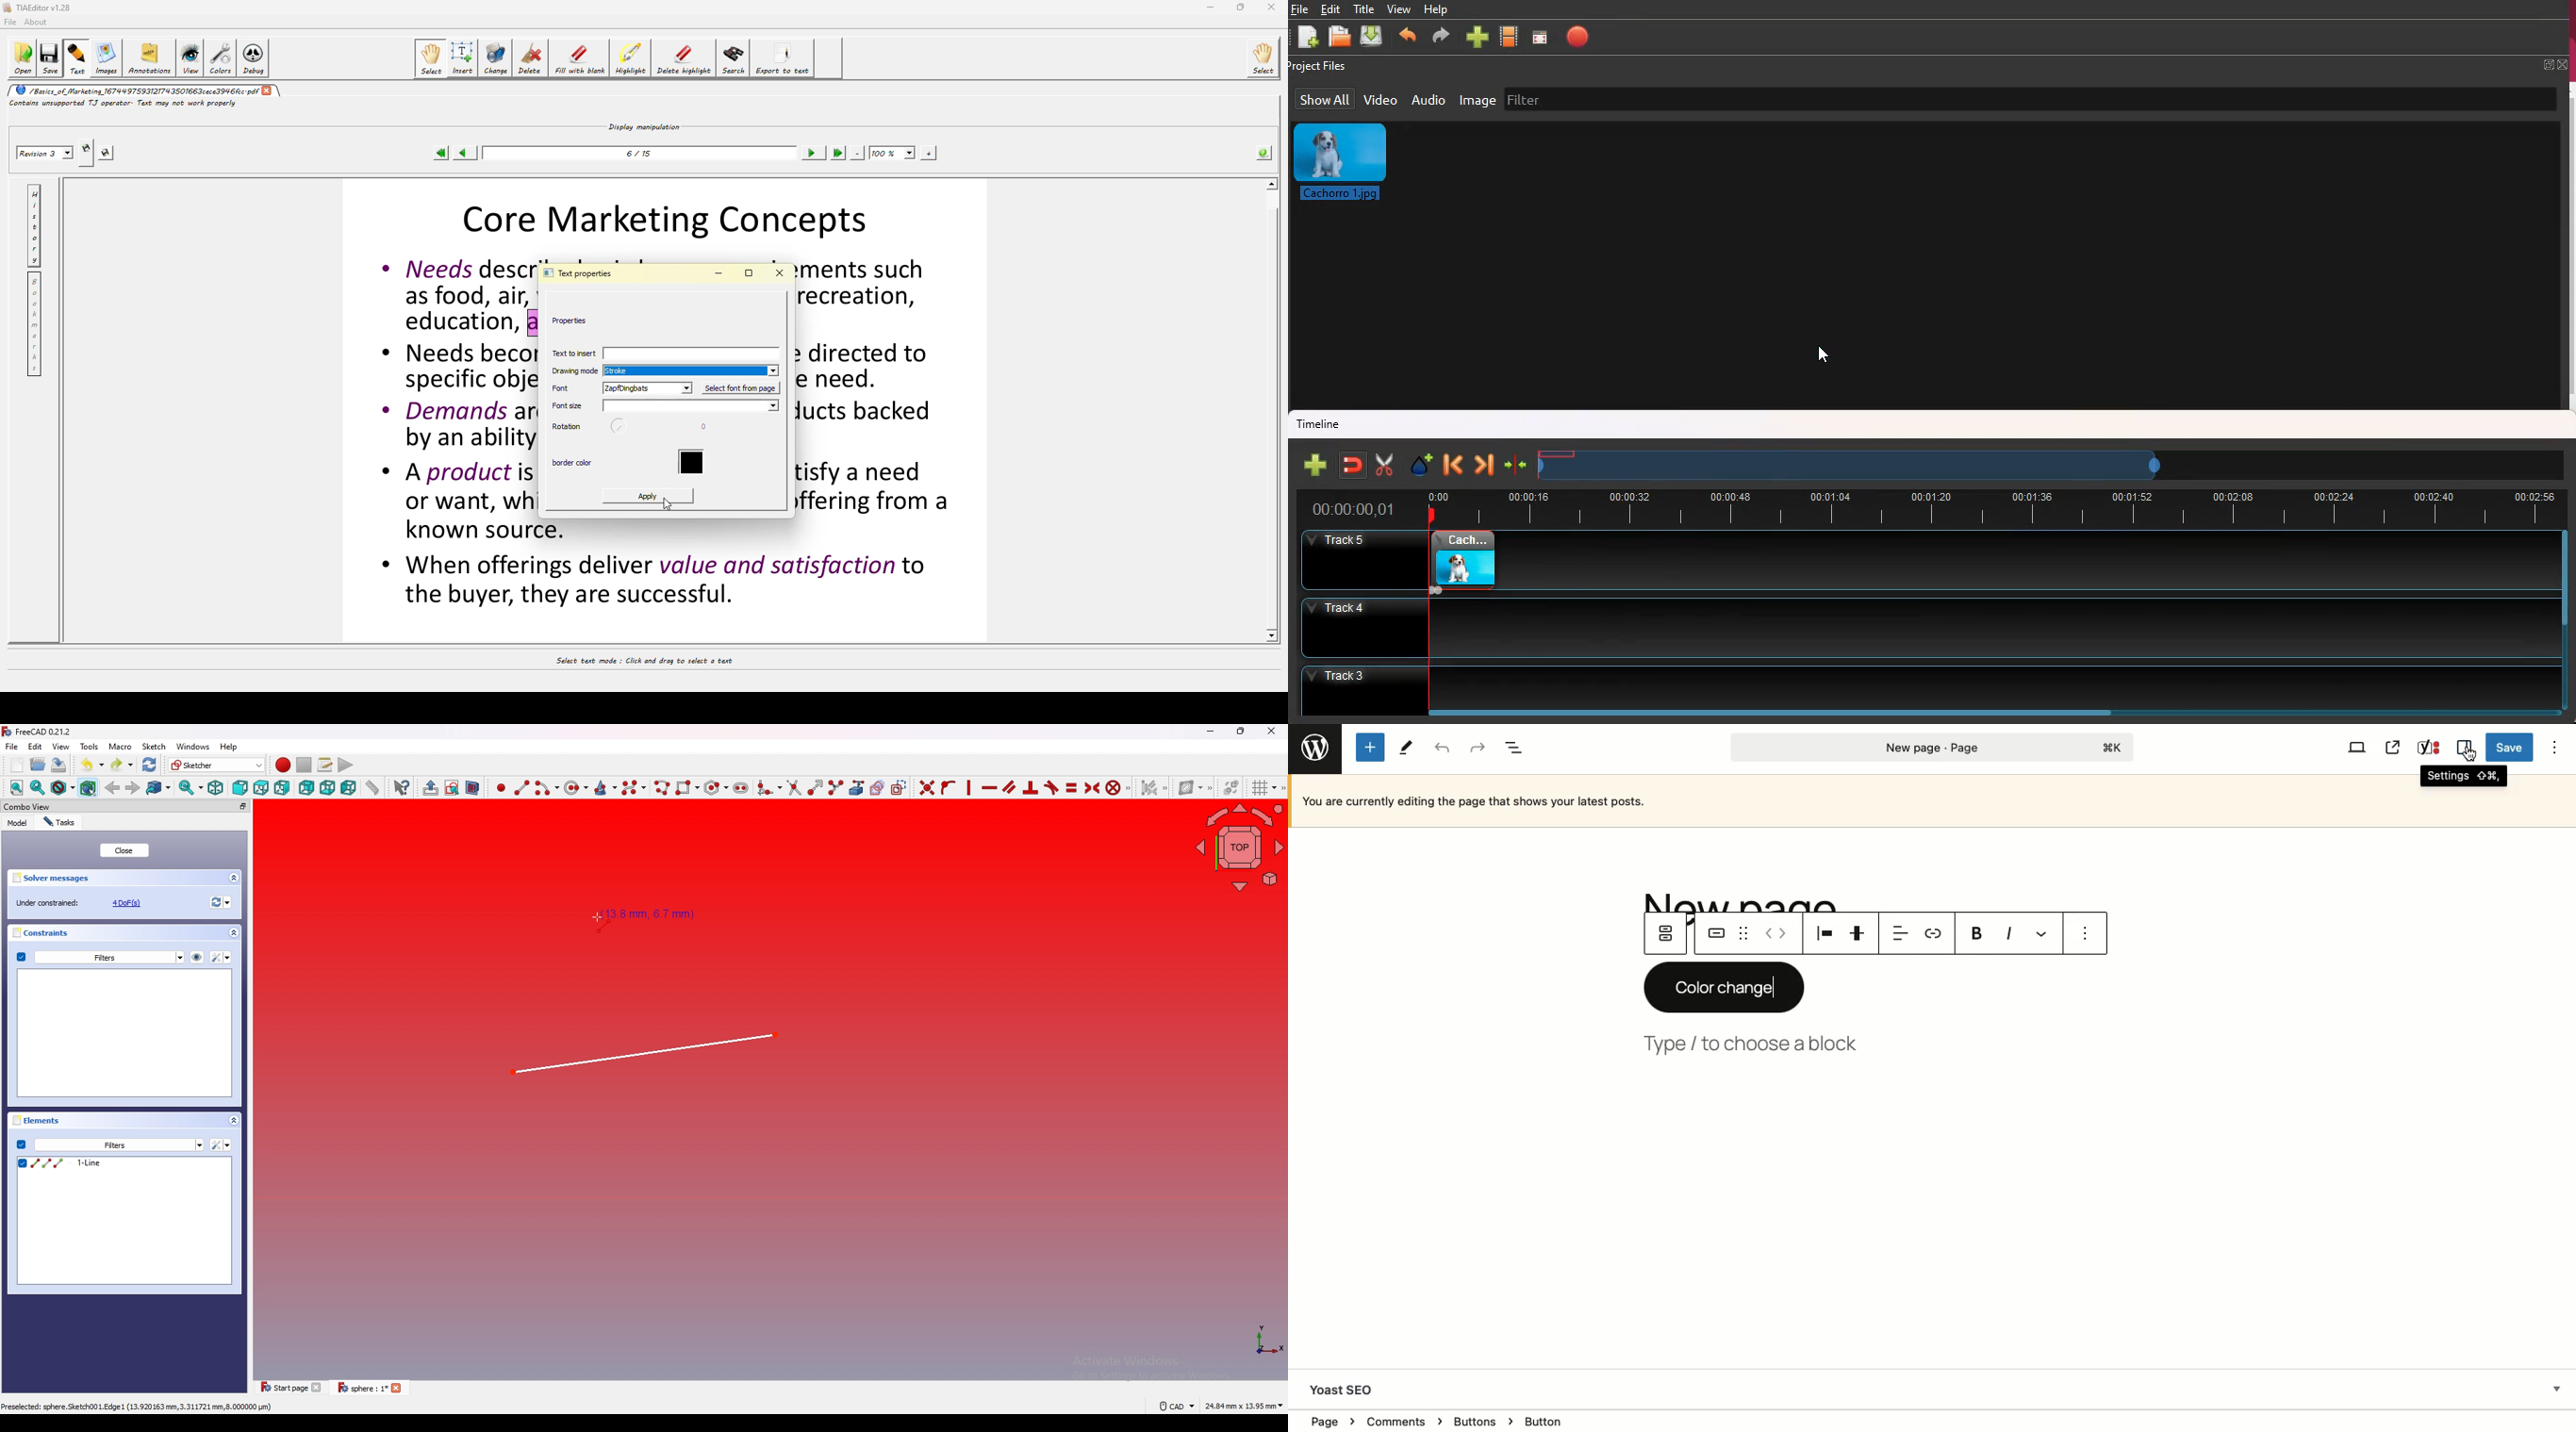  I want to click on Title, so click(1747, 900).